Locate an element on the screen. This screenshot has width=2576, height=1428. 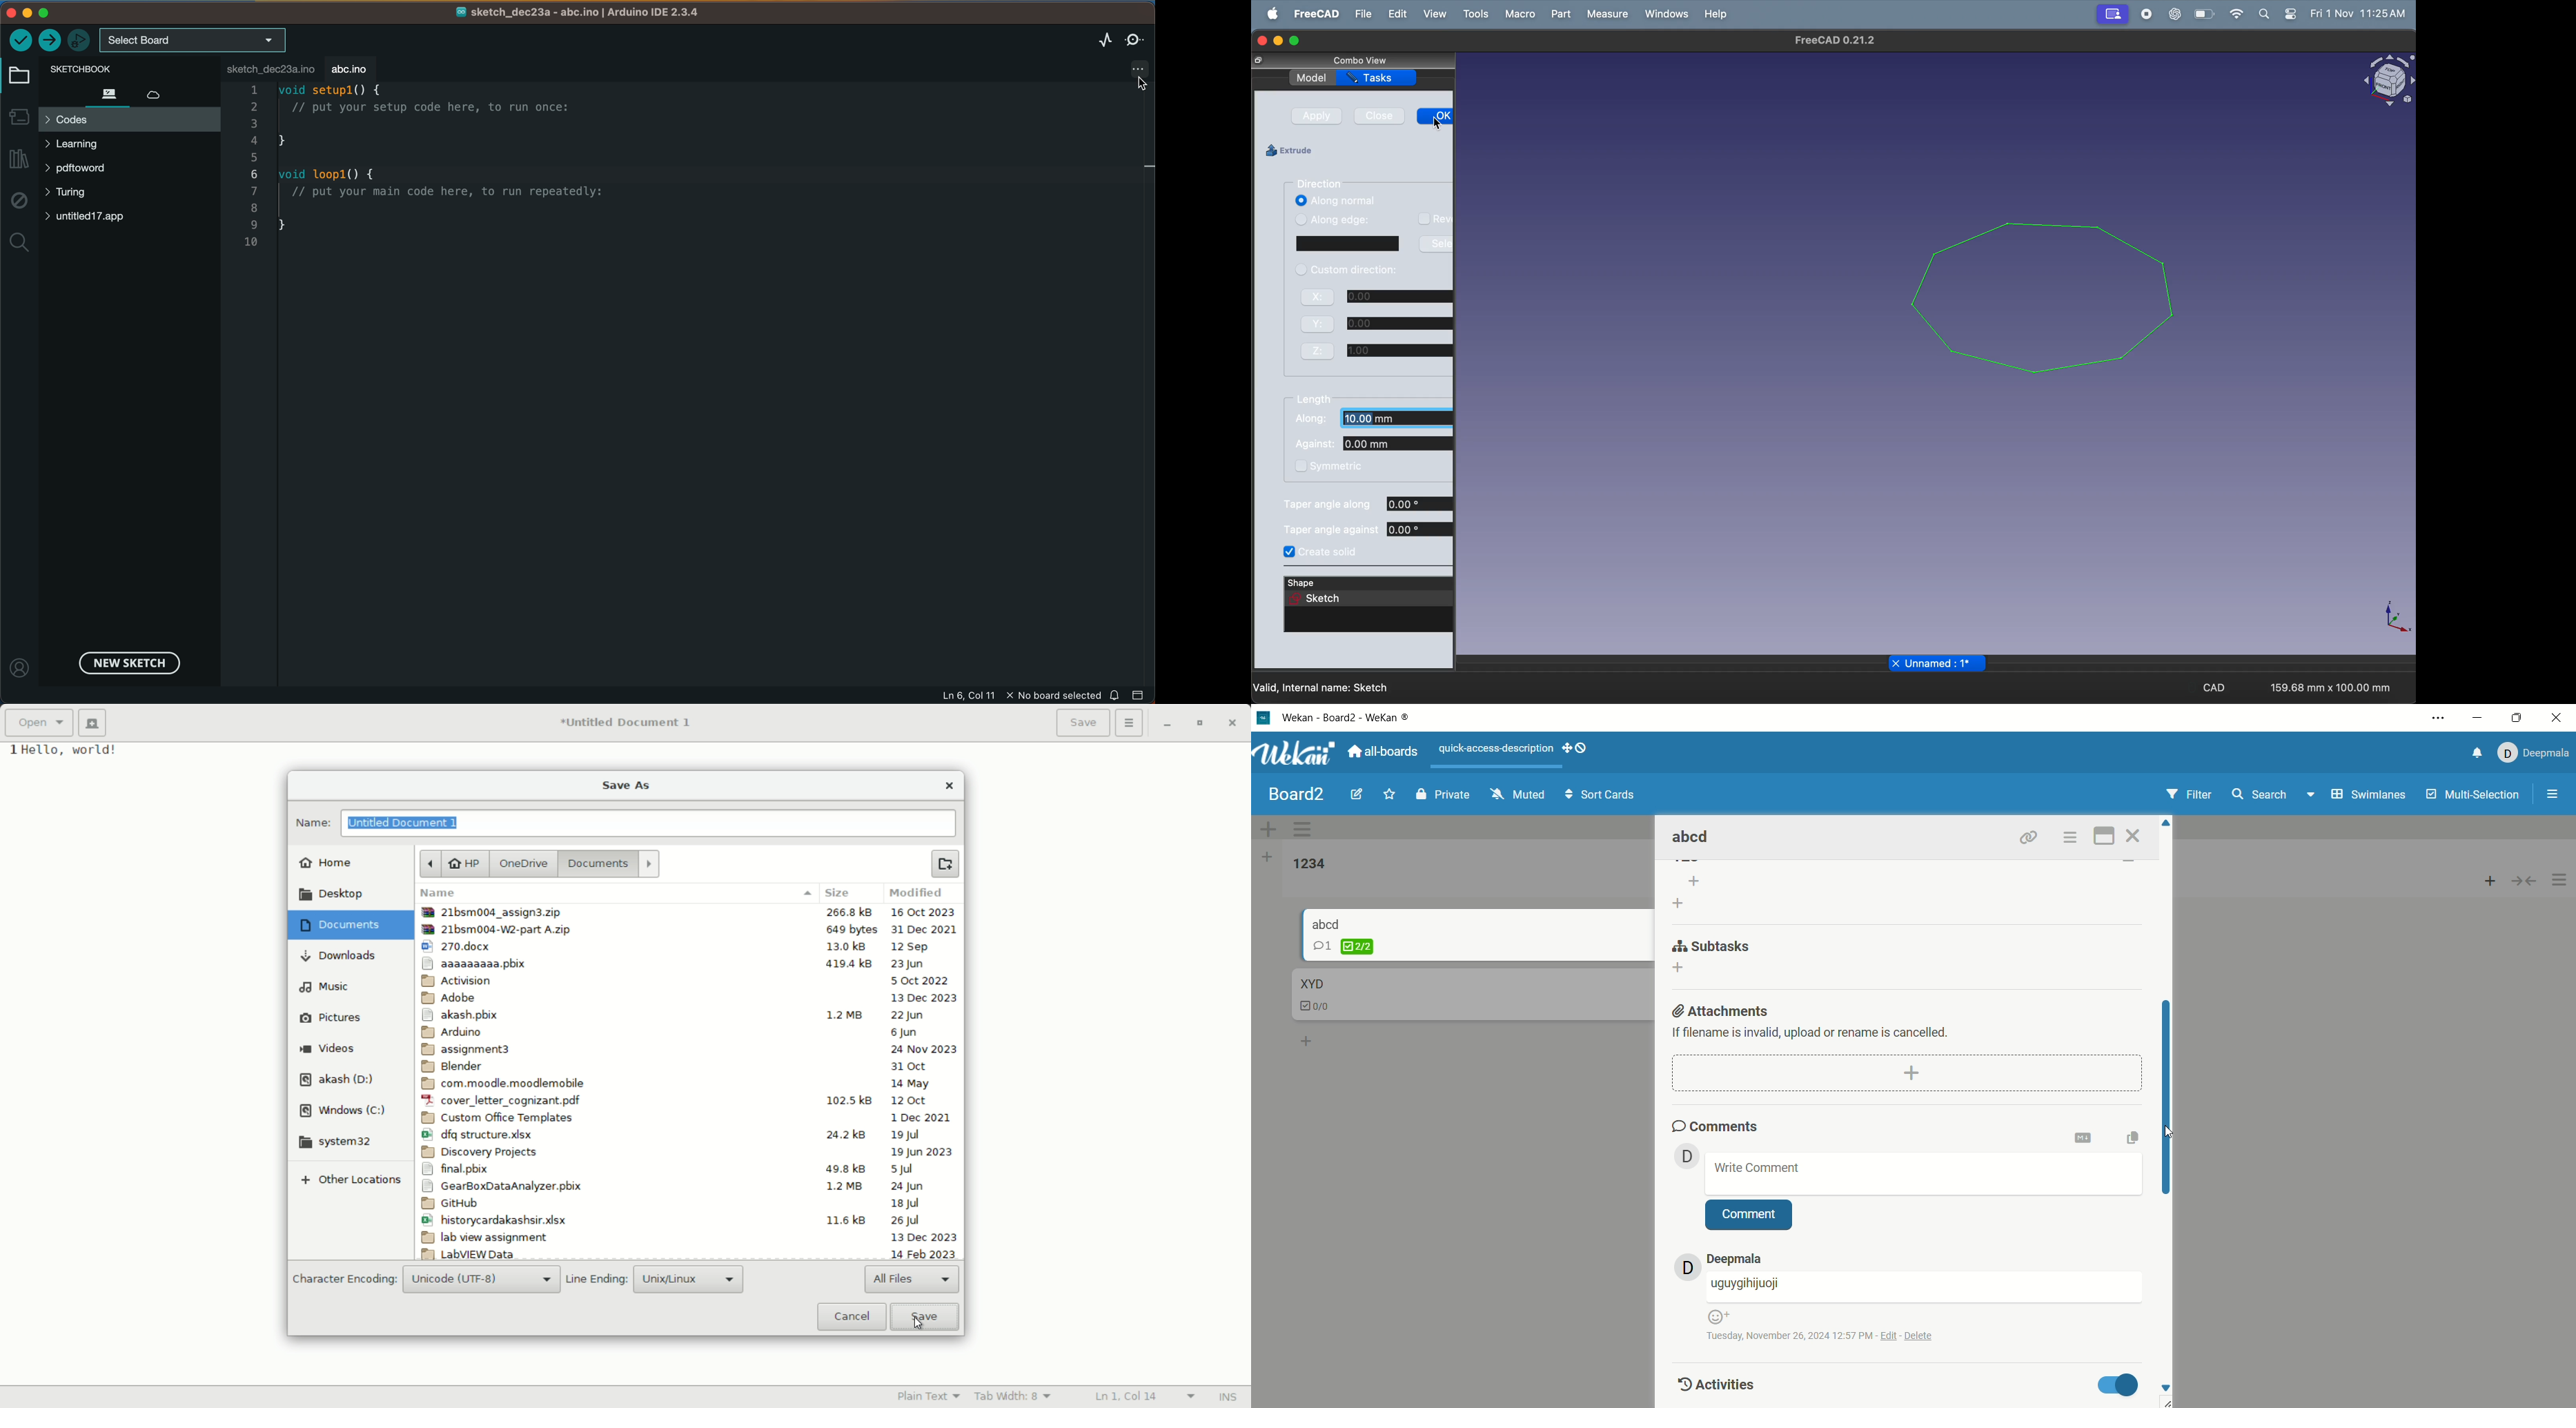
file is located at coordinates (1359, 15).